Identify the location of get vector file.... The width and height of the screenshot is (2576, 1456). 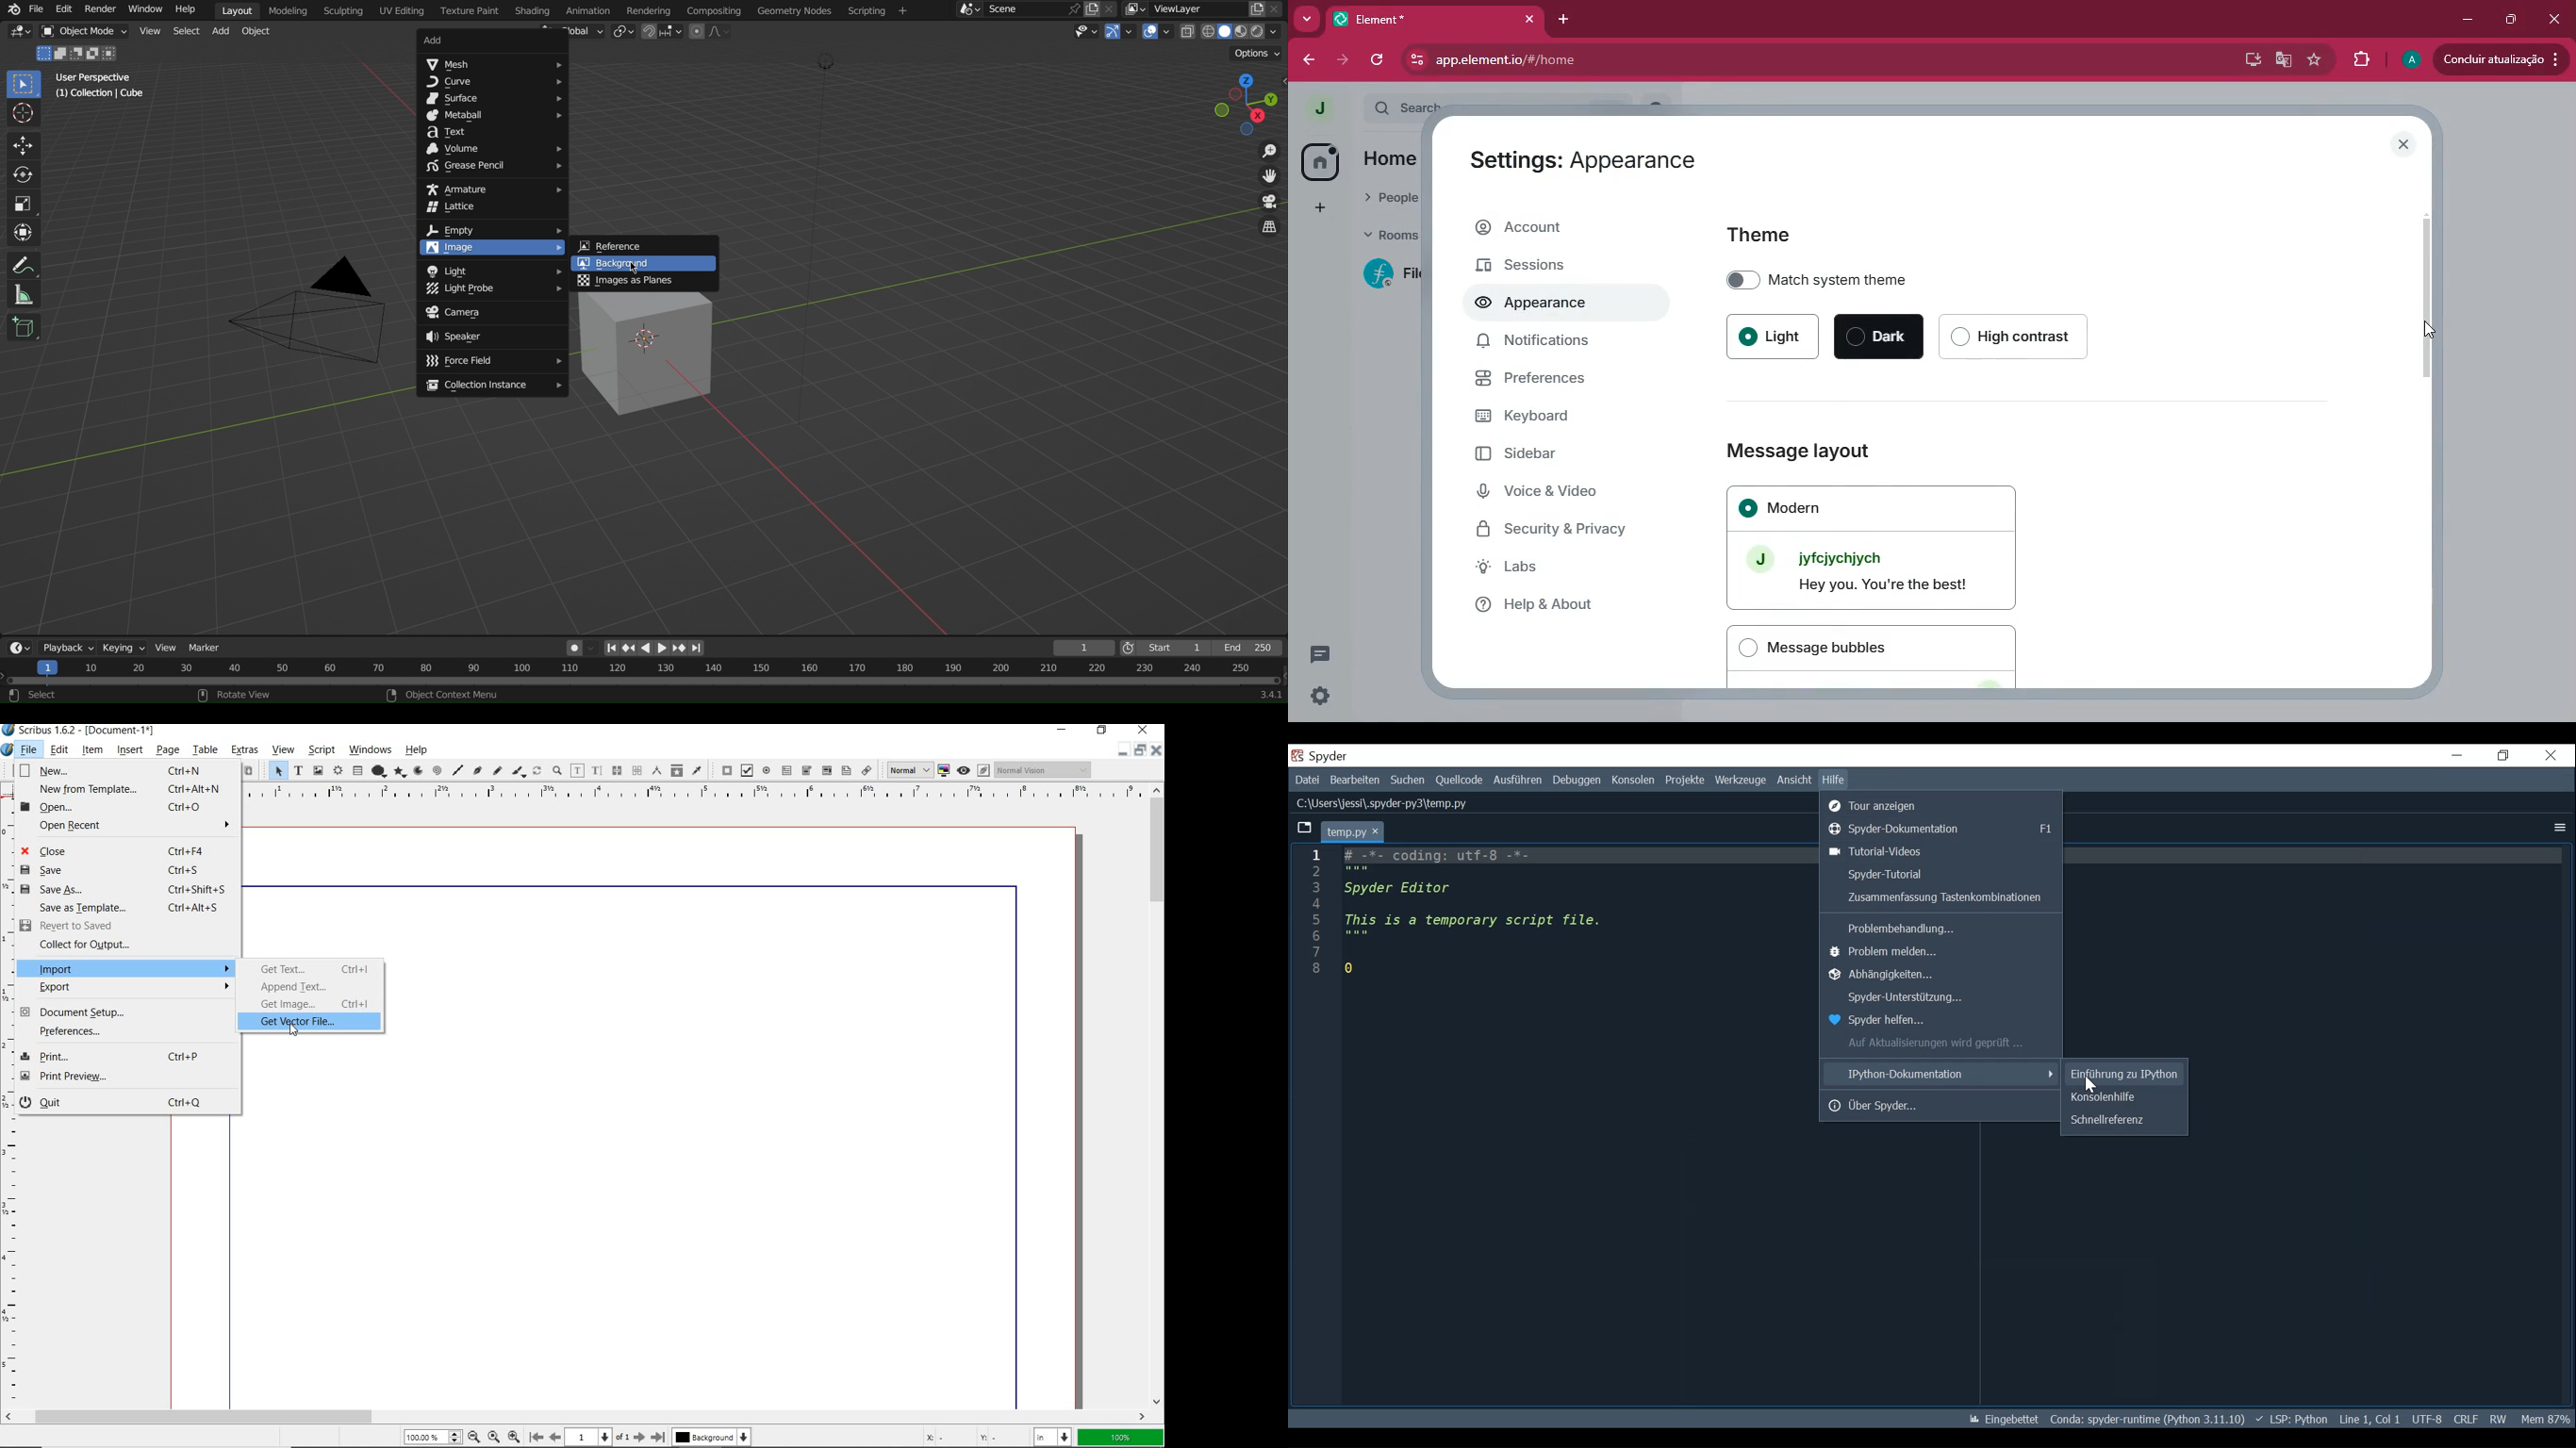
(314, 1025).